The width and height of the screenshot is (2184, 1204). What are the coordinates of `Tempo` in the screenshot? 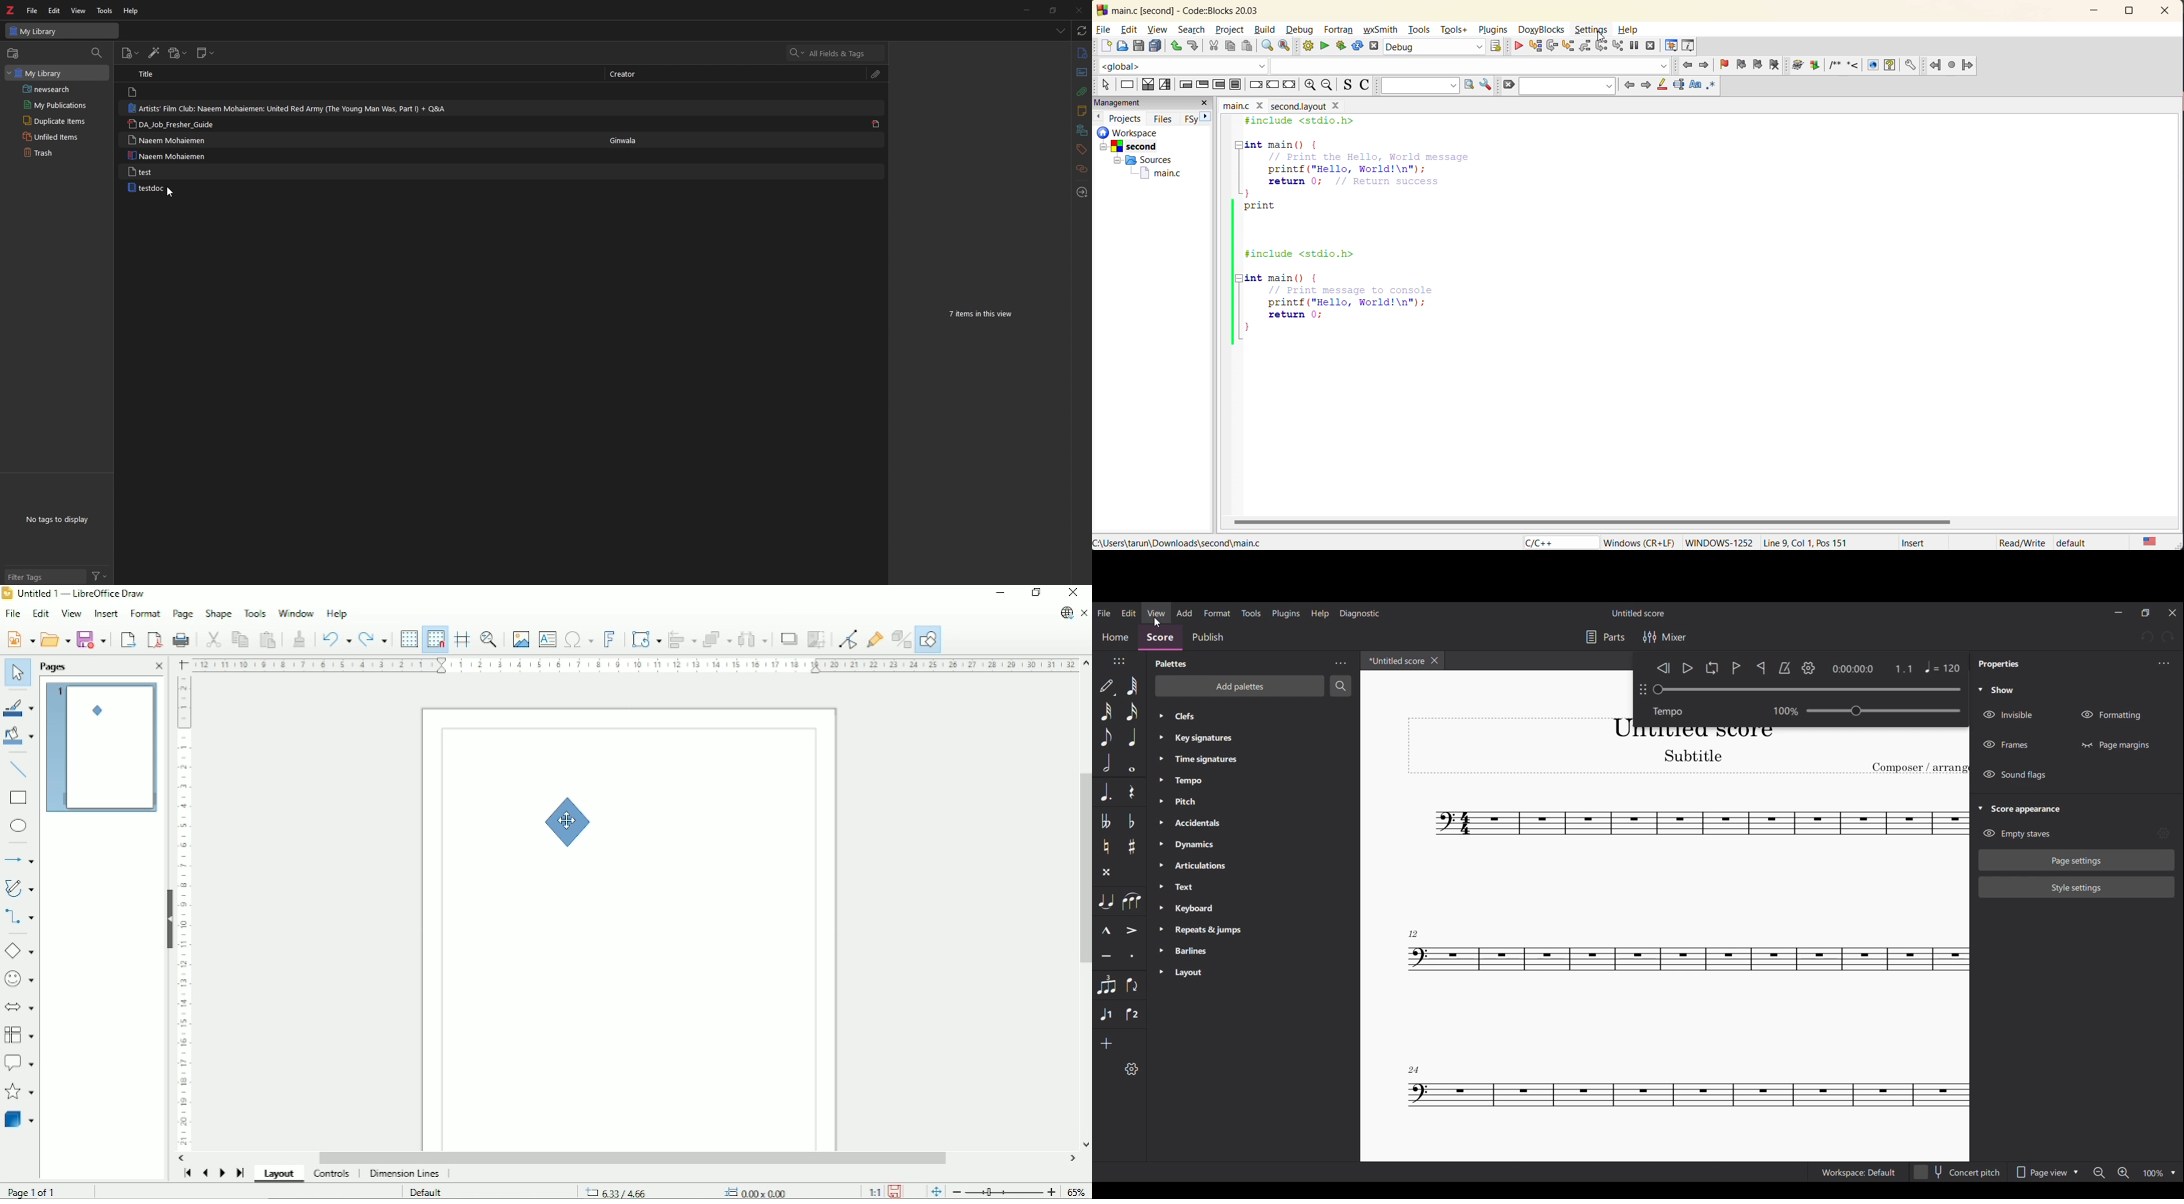 It's located at (1672, 711).